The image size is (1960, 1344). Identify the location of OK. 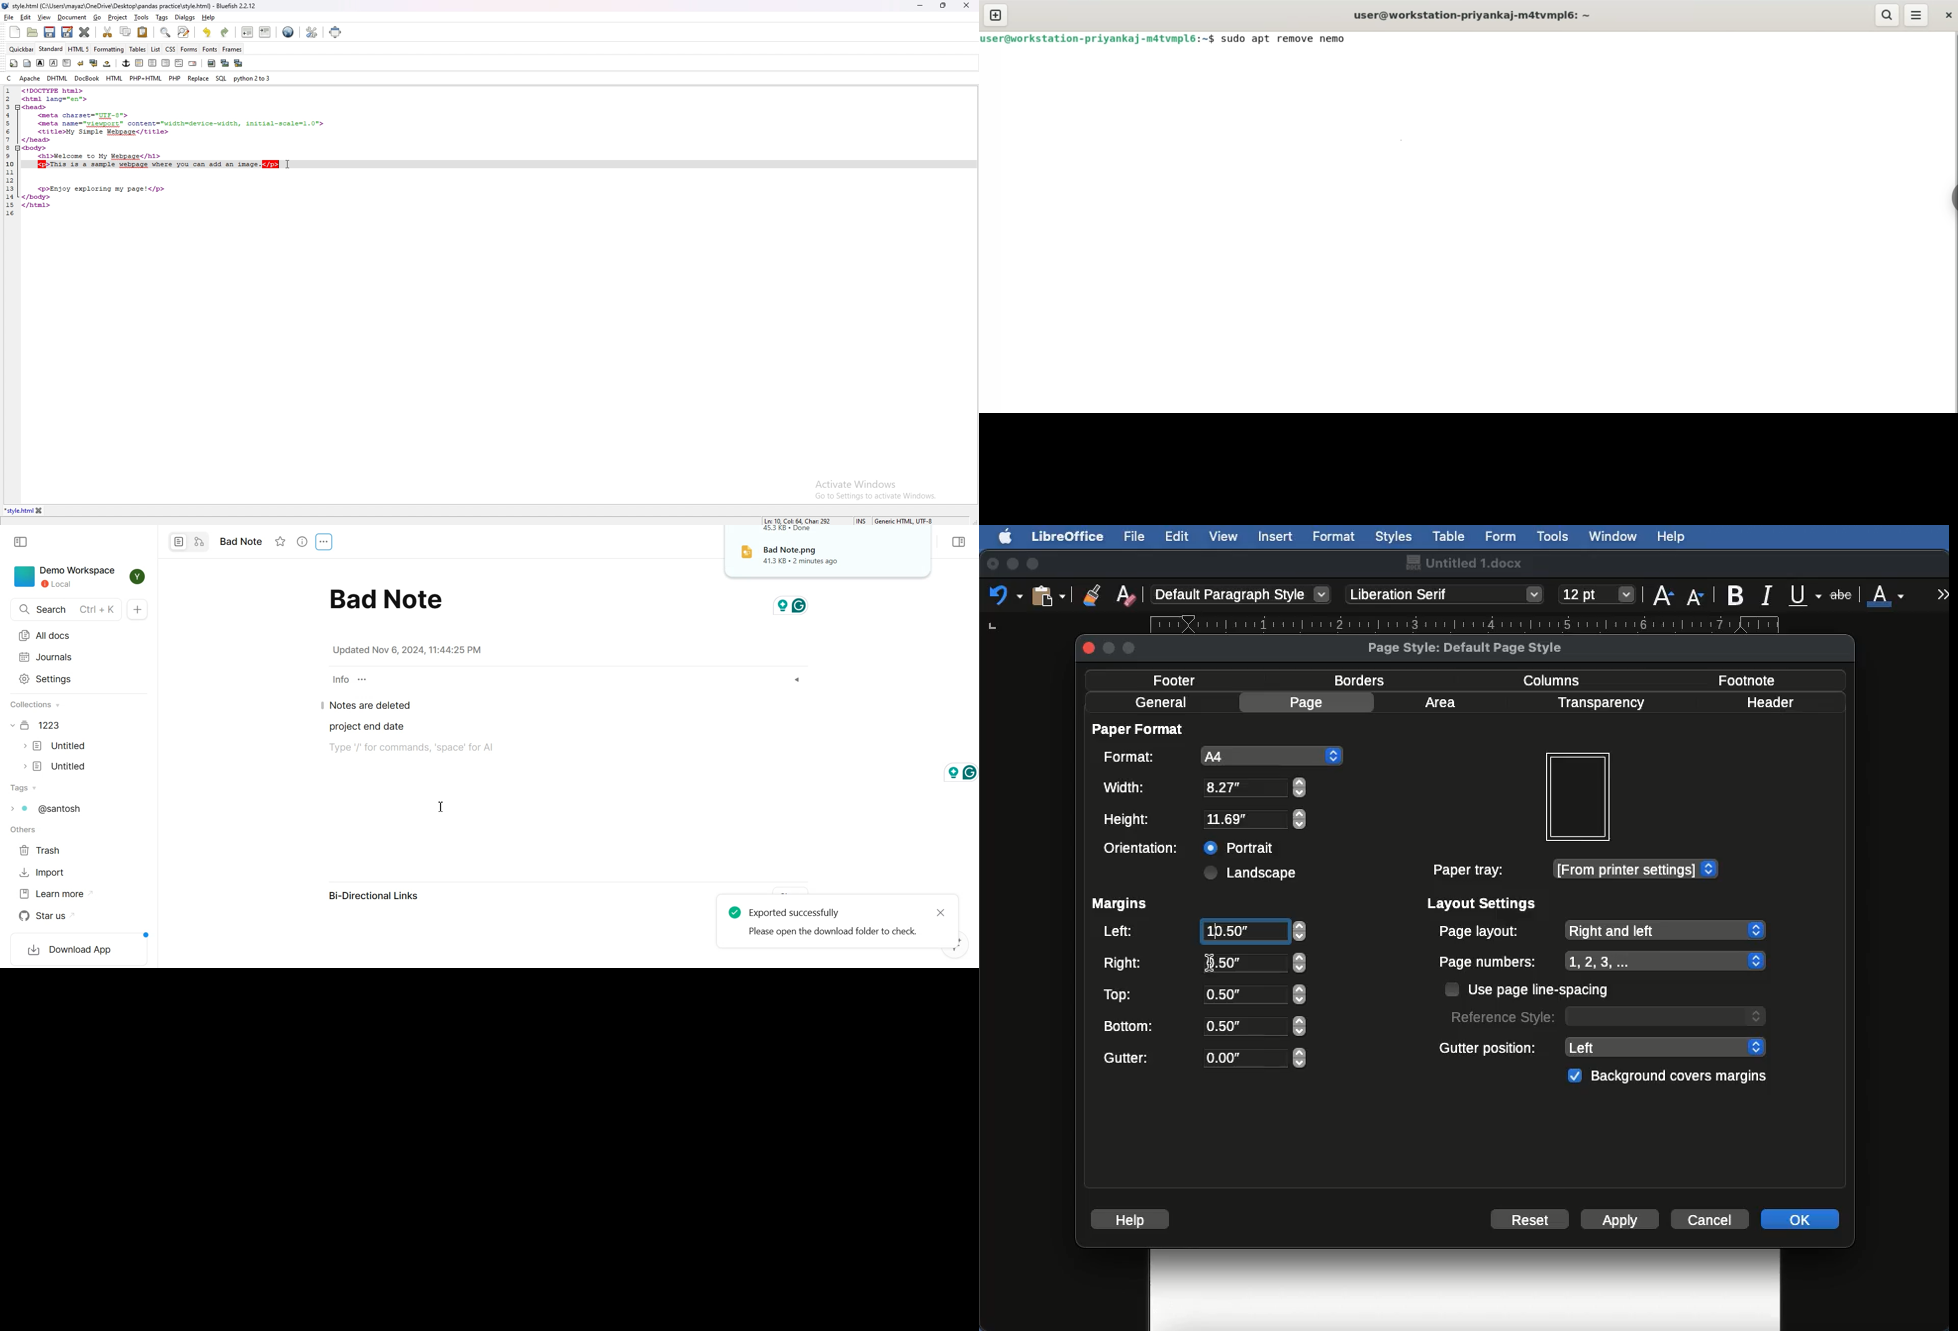
(1800, 1218).